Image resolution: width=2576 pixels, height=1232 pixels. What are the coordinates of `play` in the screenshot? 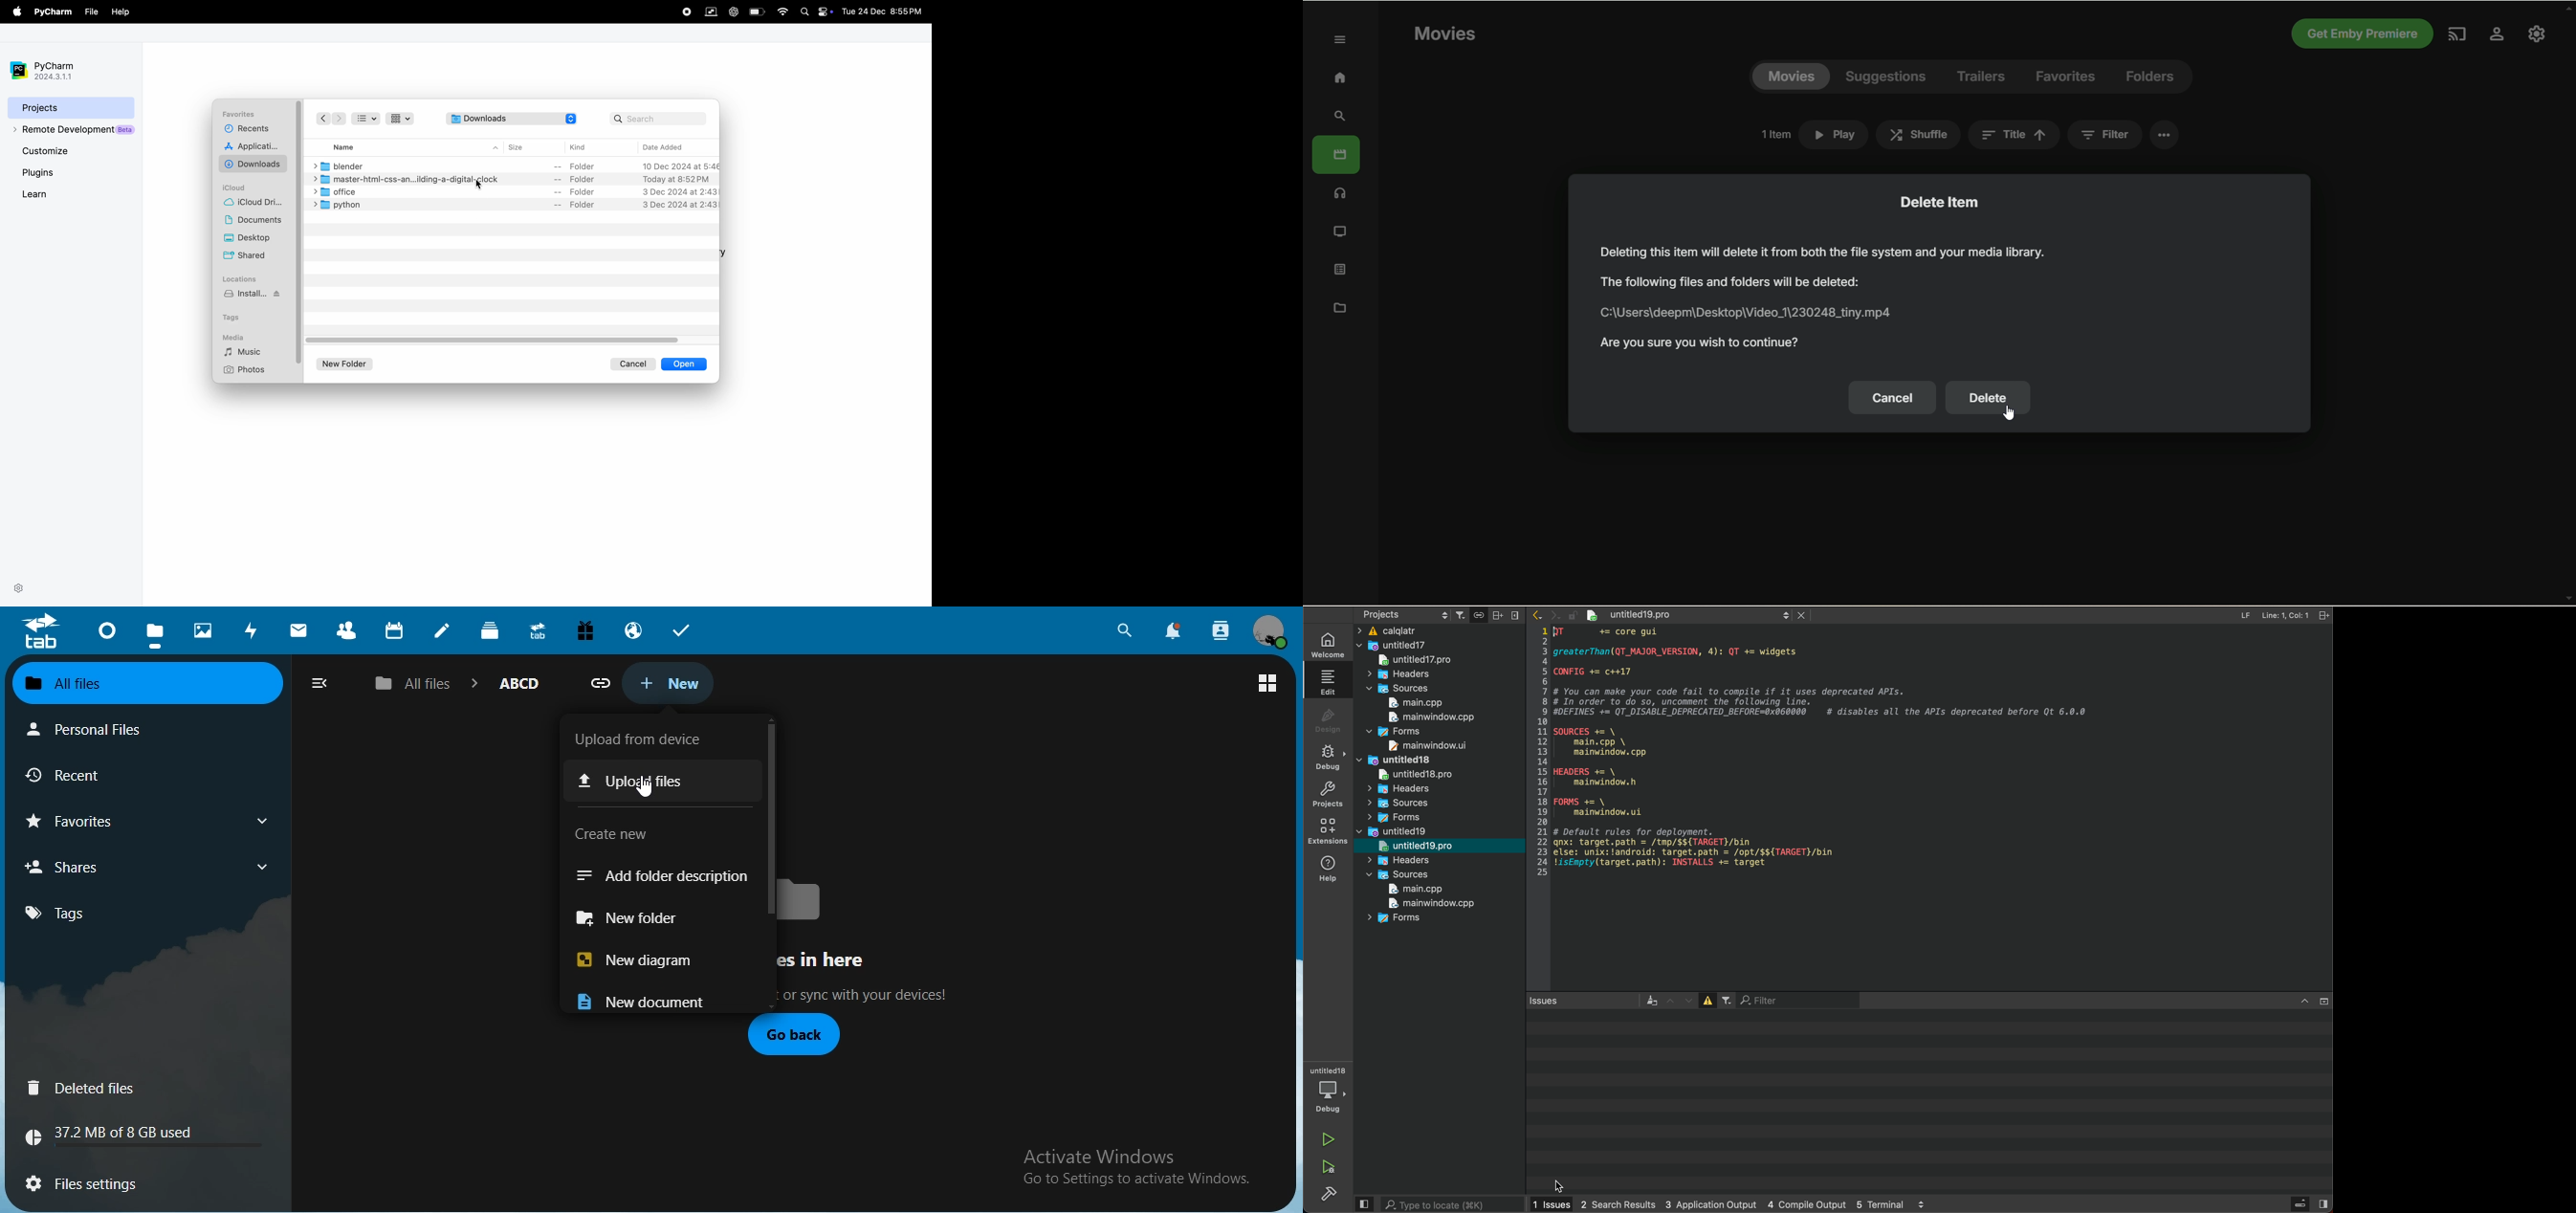 It's located at (1834, 135).